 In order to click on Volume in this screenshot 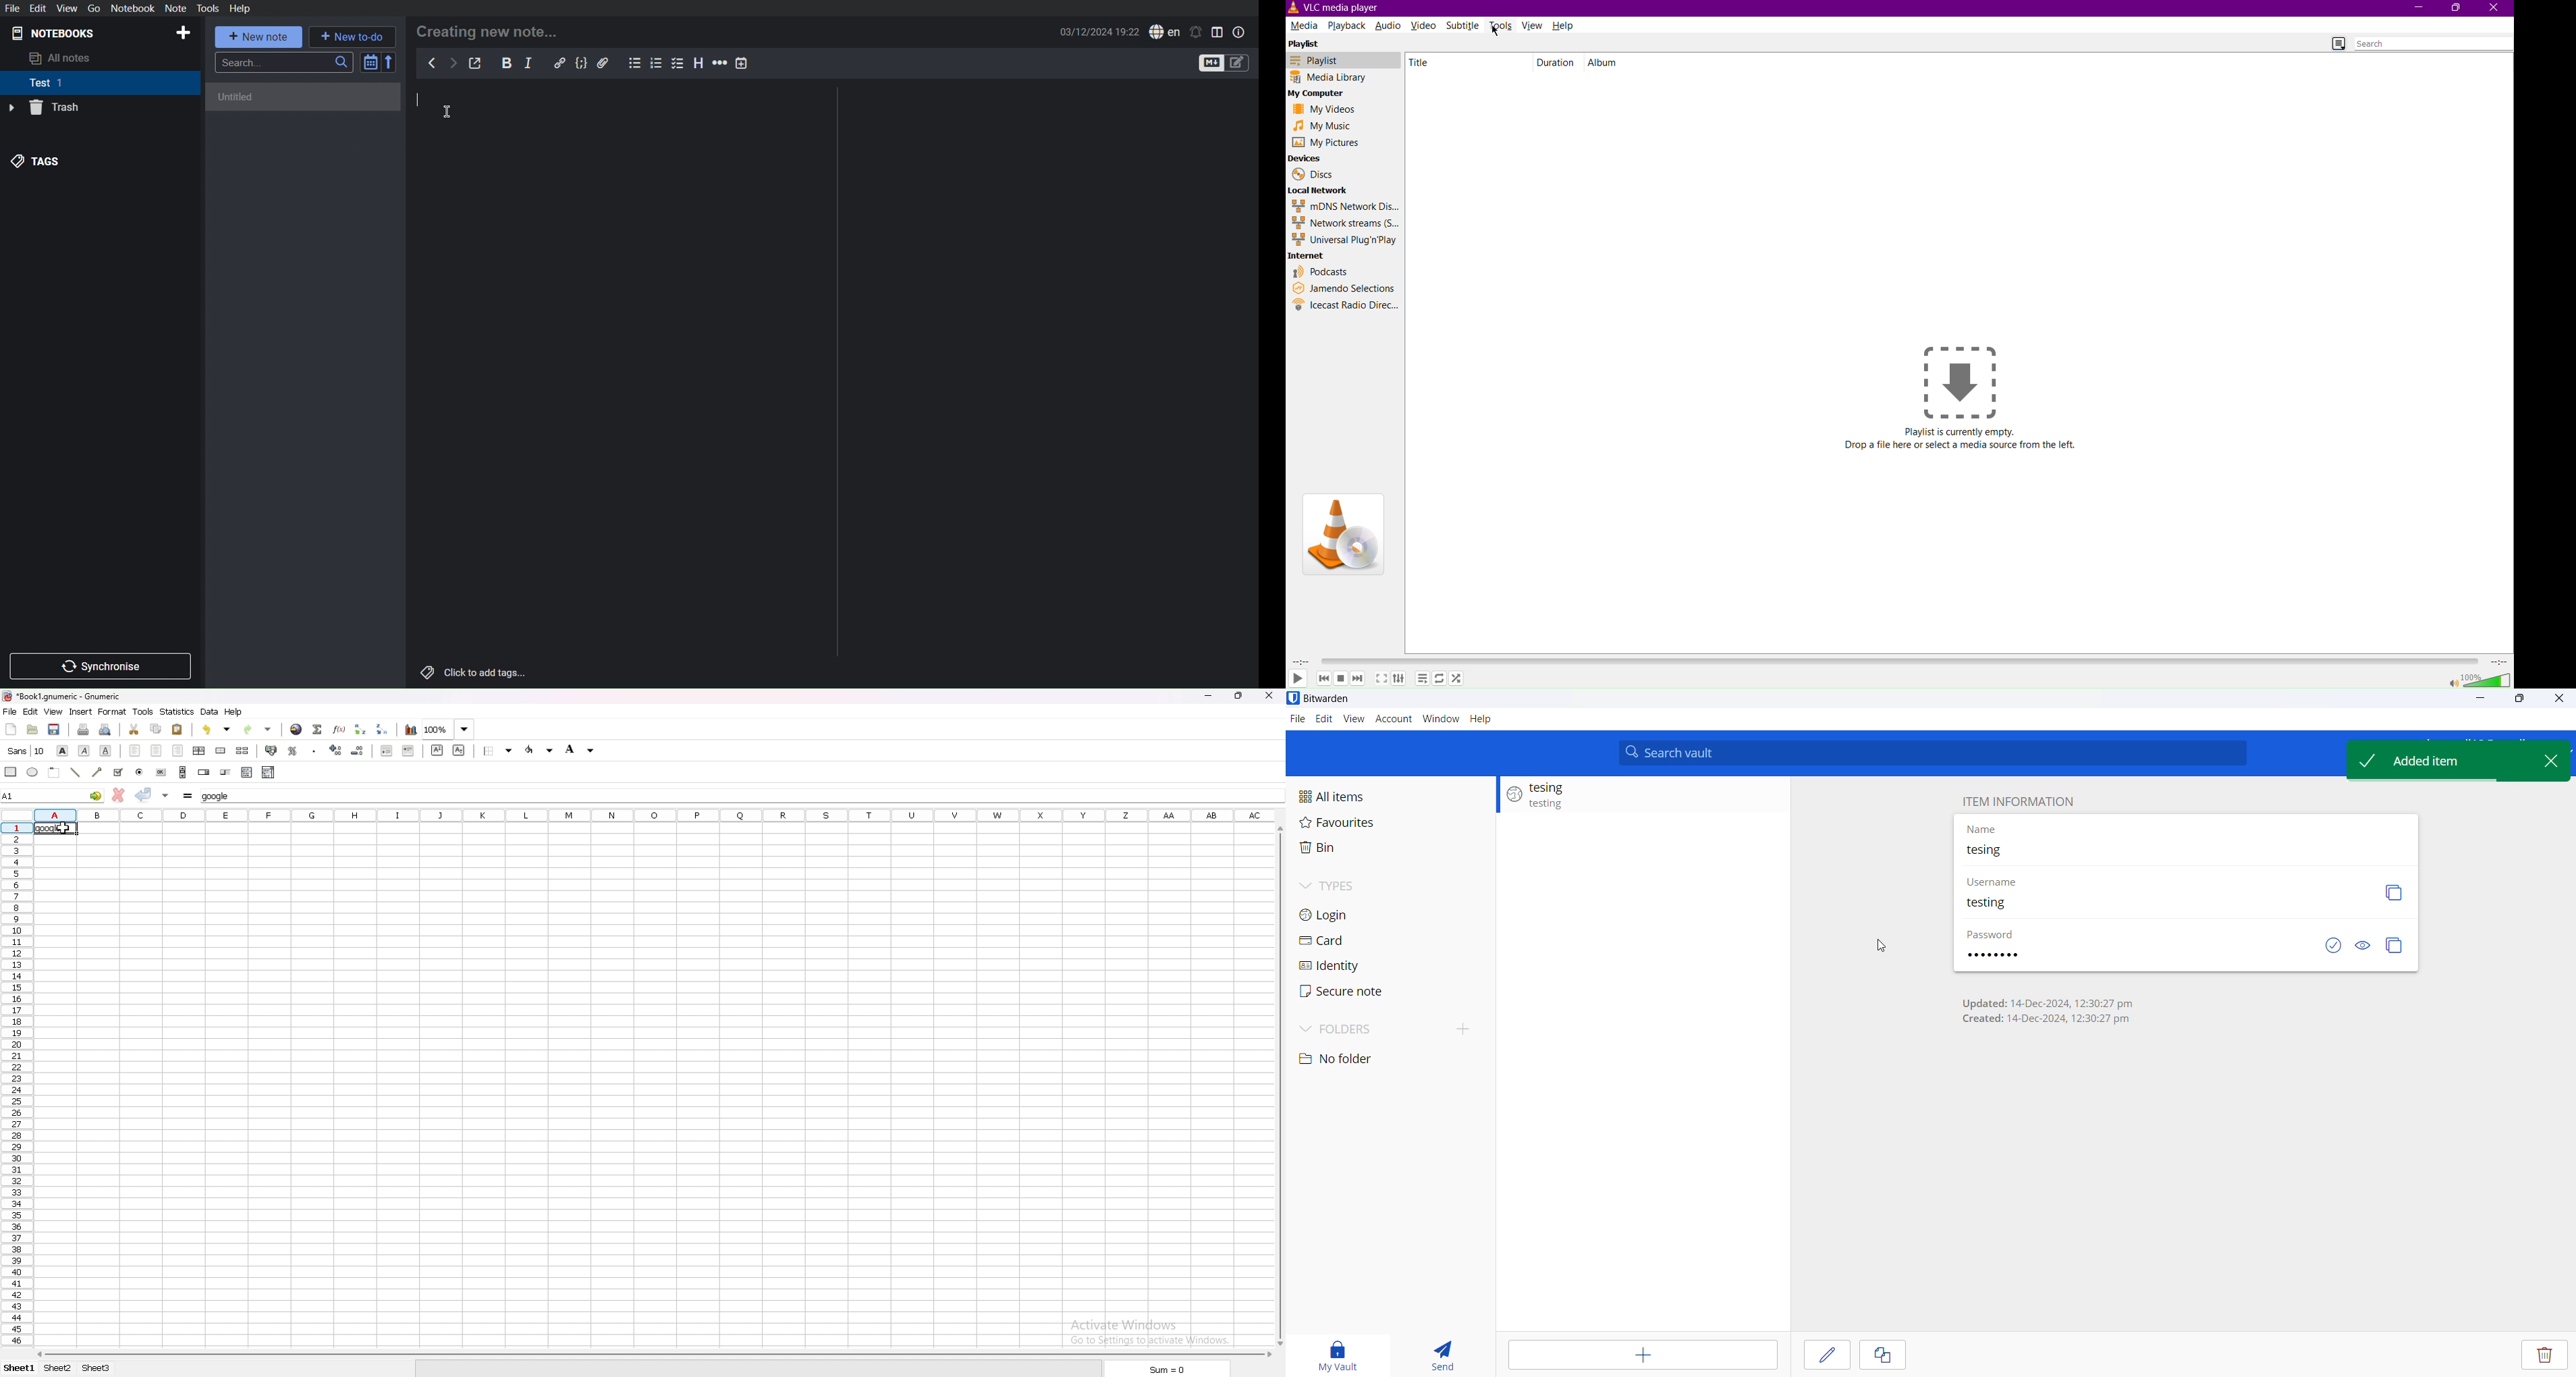, I will do `click(2471, 679)`.